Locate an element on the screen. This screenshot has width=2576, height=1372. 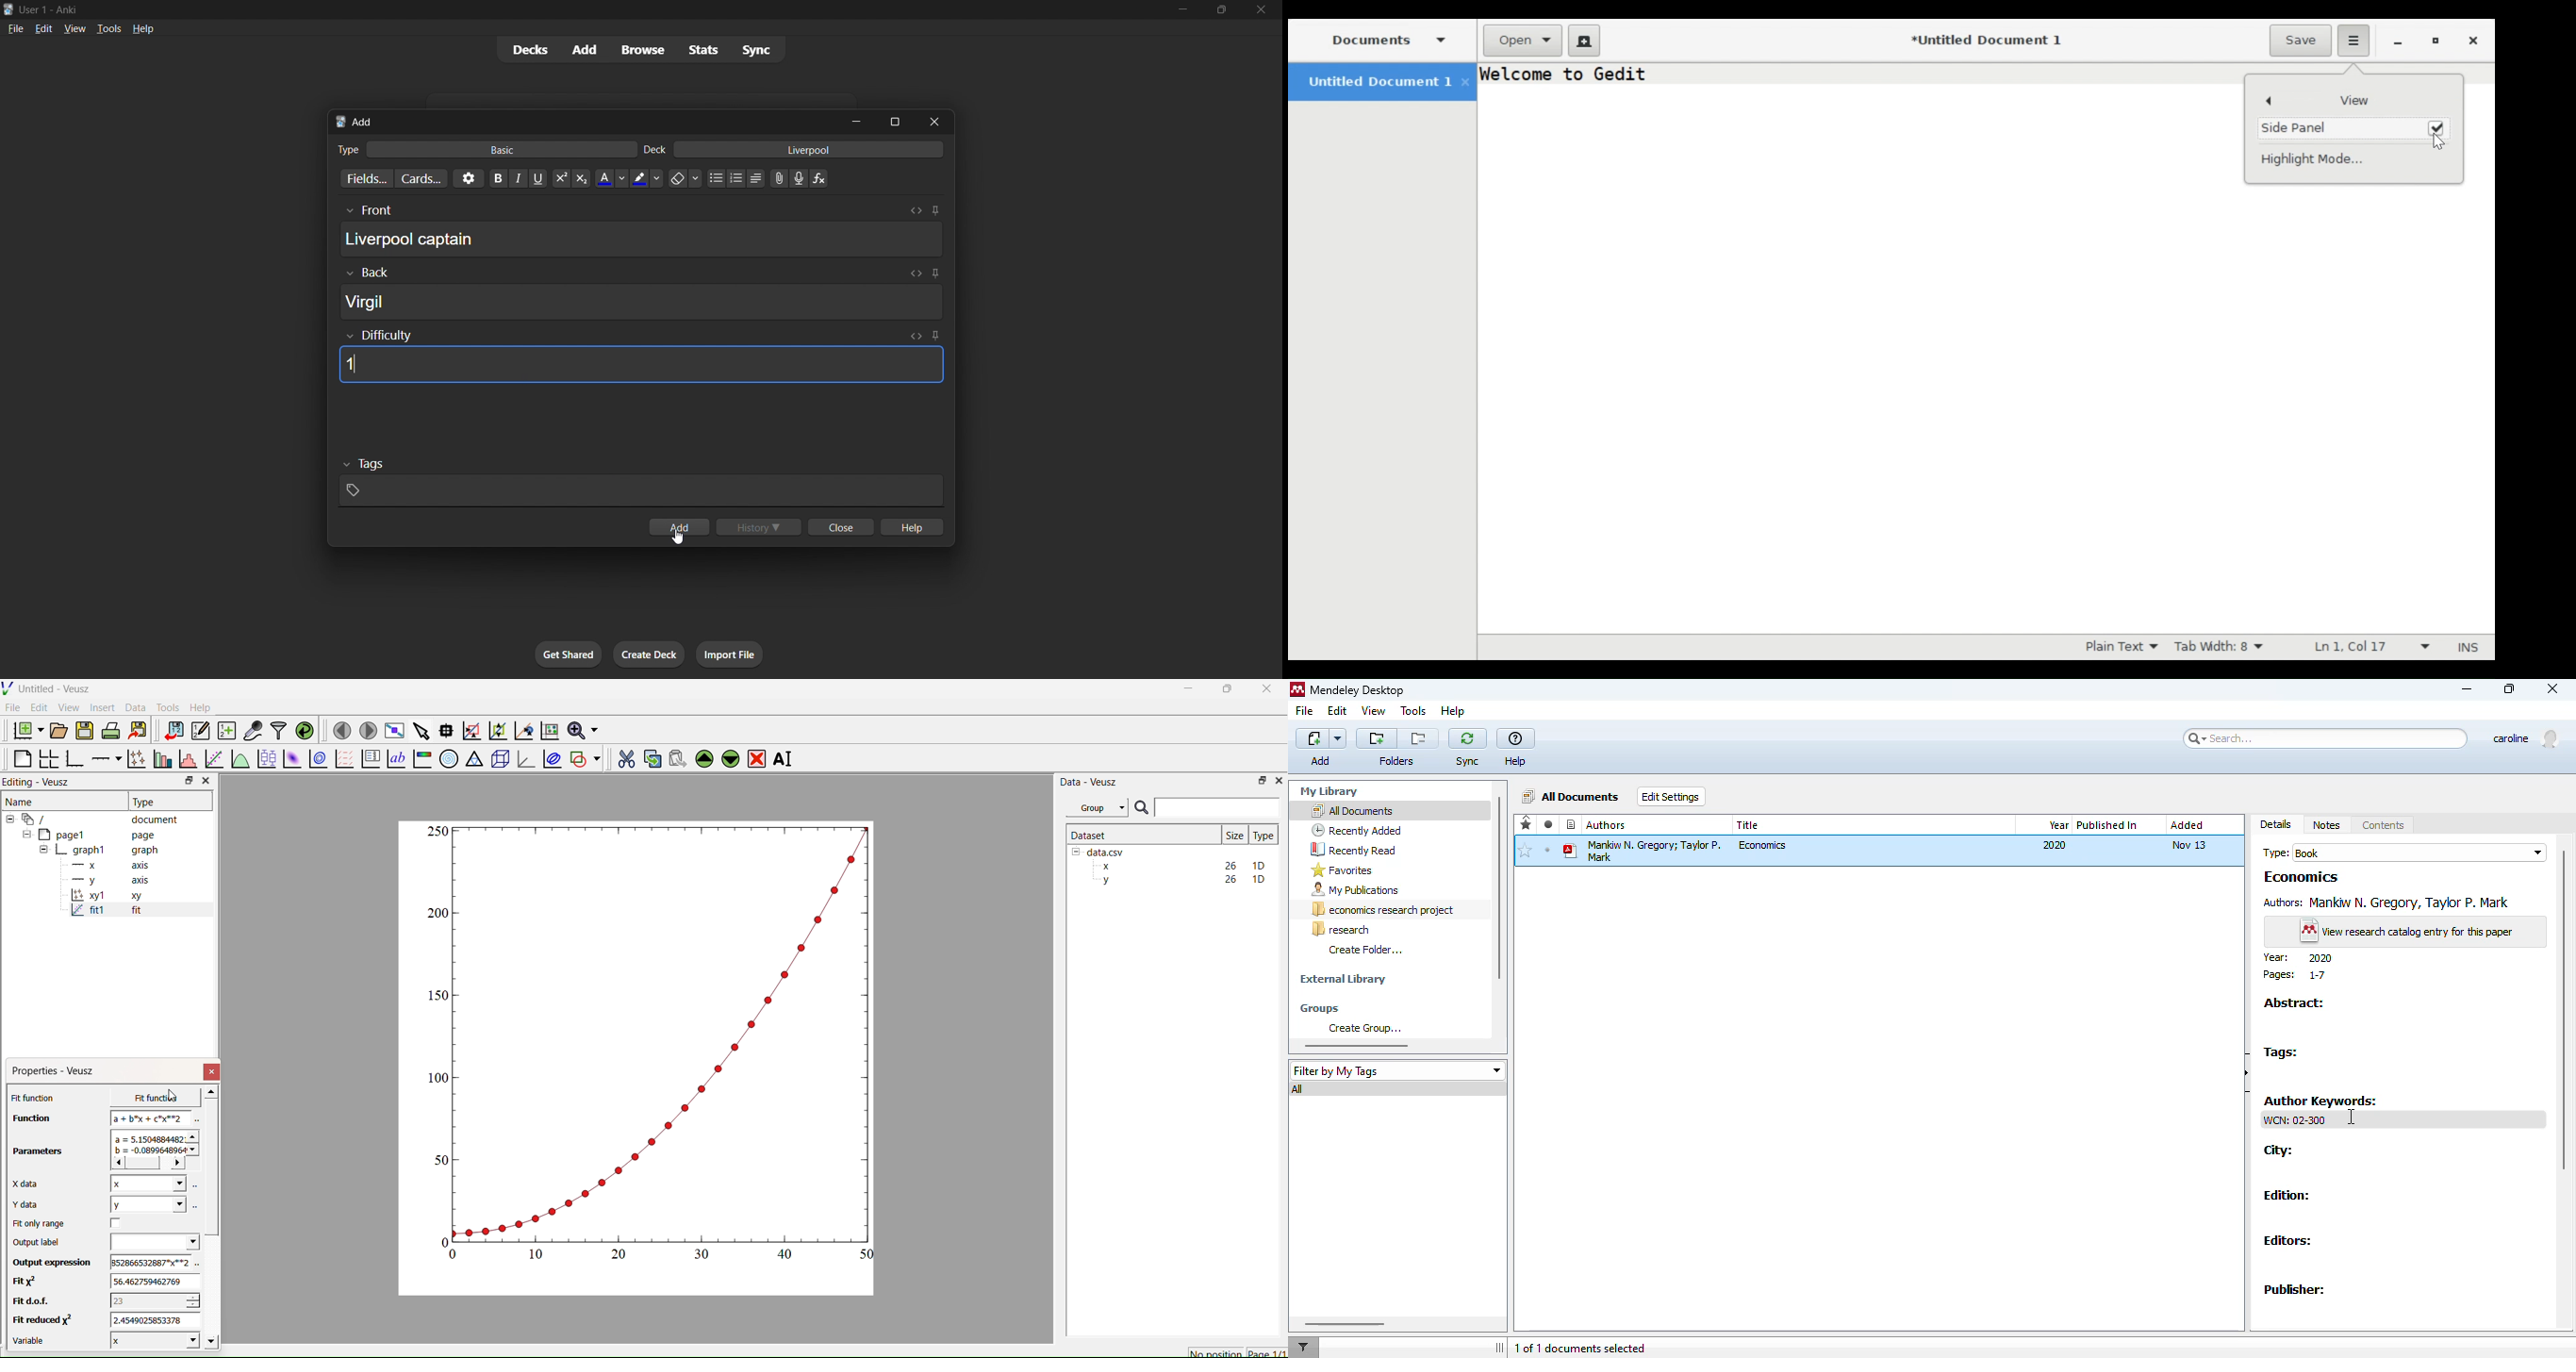
1 of 1 documents selected is located at coordinates (1581, 1349).